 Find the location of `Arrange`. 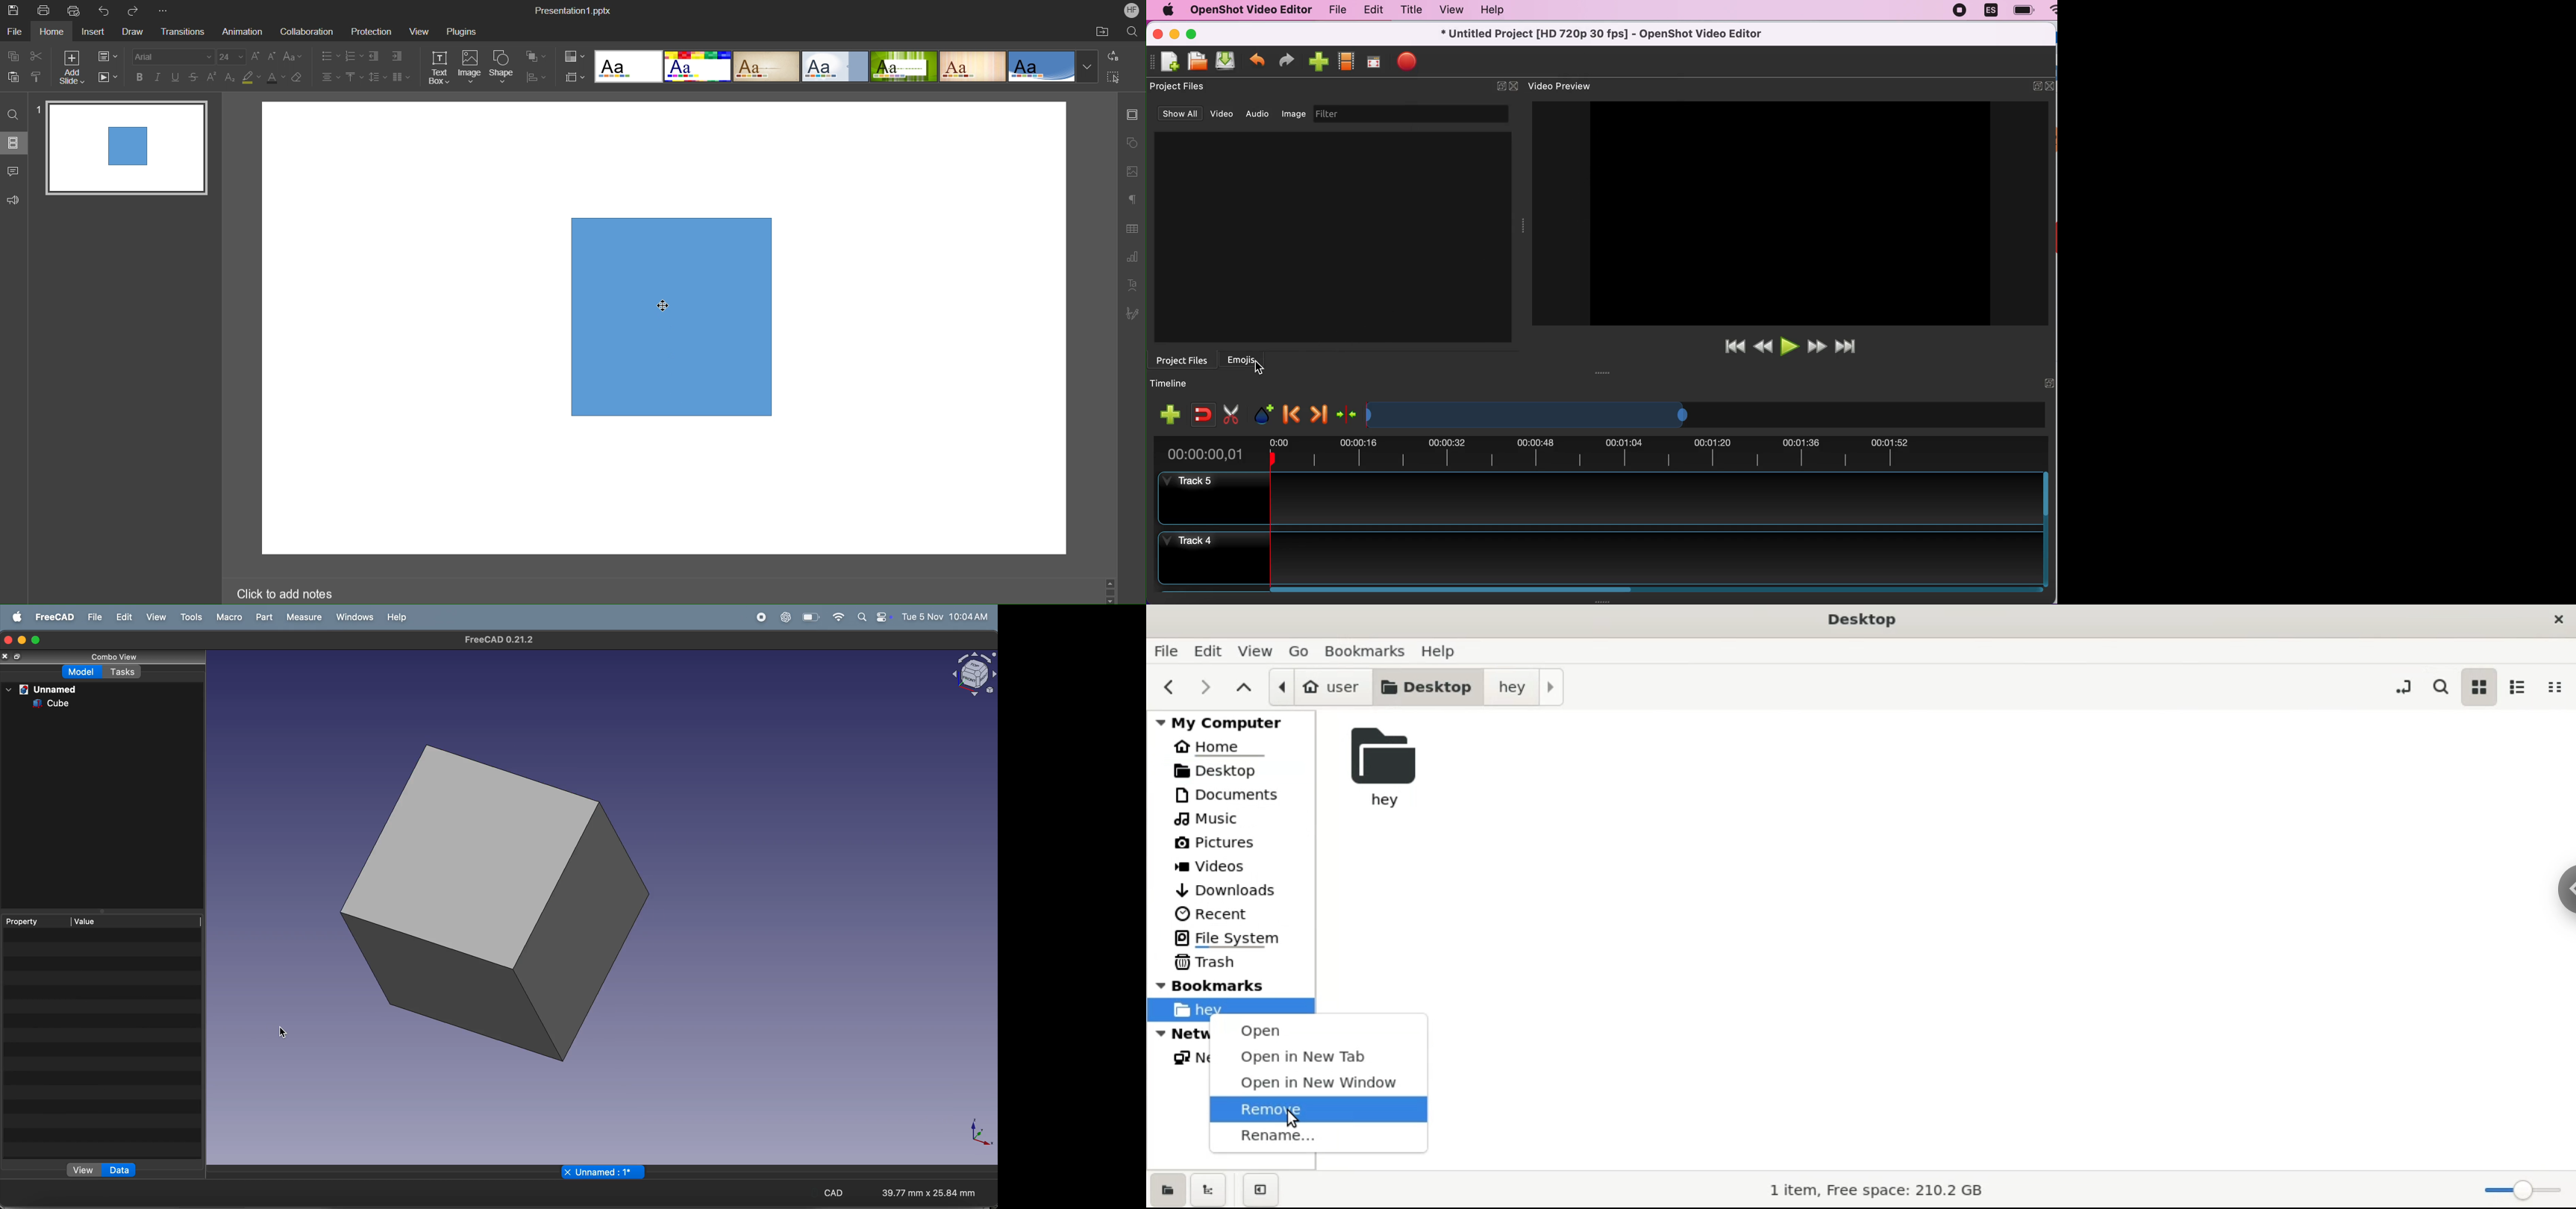

Arrange is located at coordinates (537, 56).